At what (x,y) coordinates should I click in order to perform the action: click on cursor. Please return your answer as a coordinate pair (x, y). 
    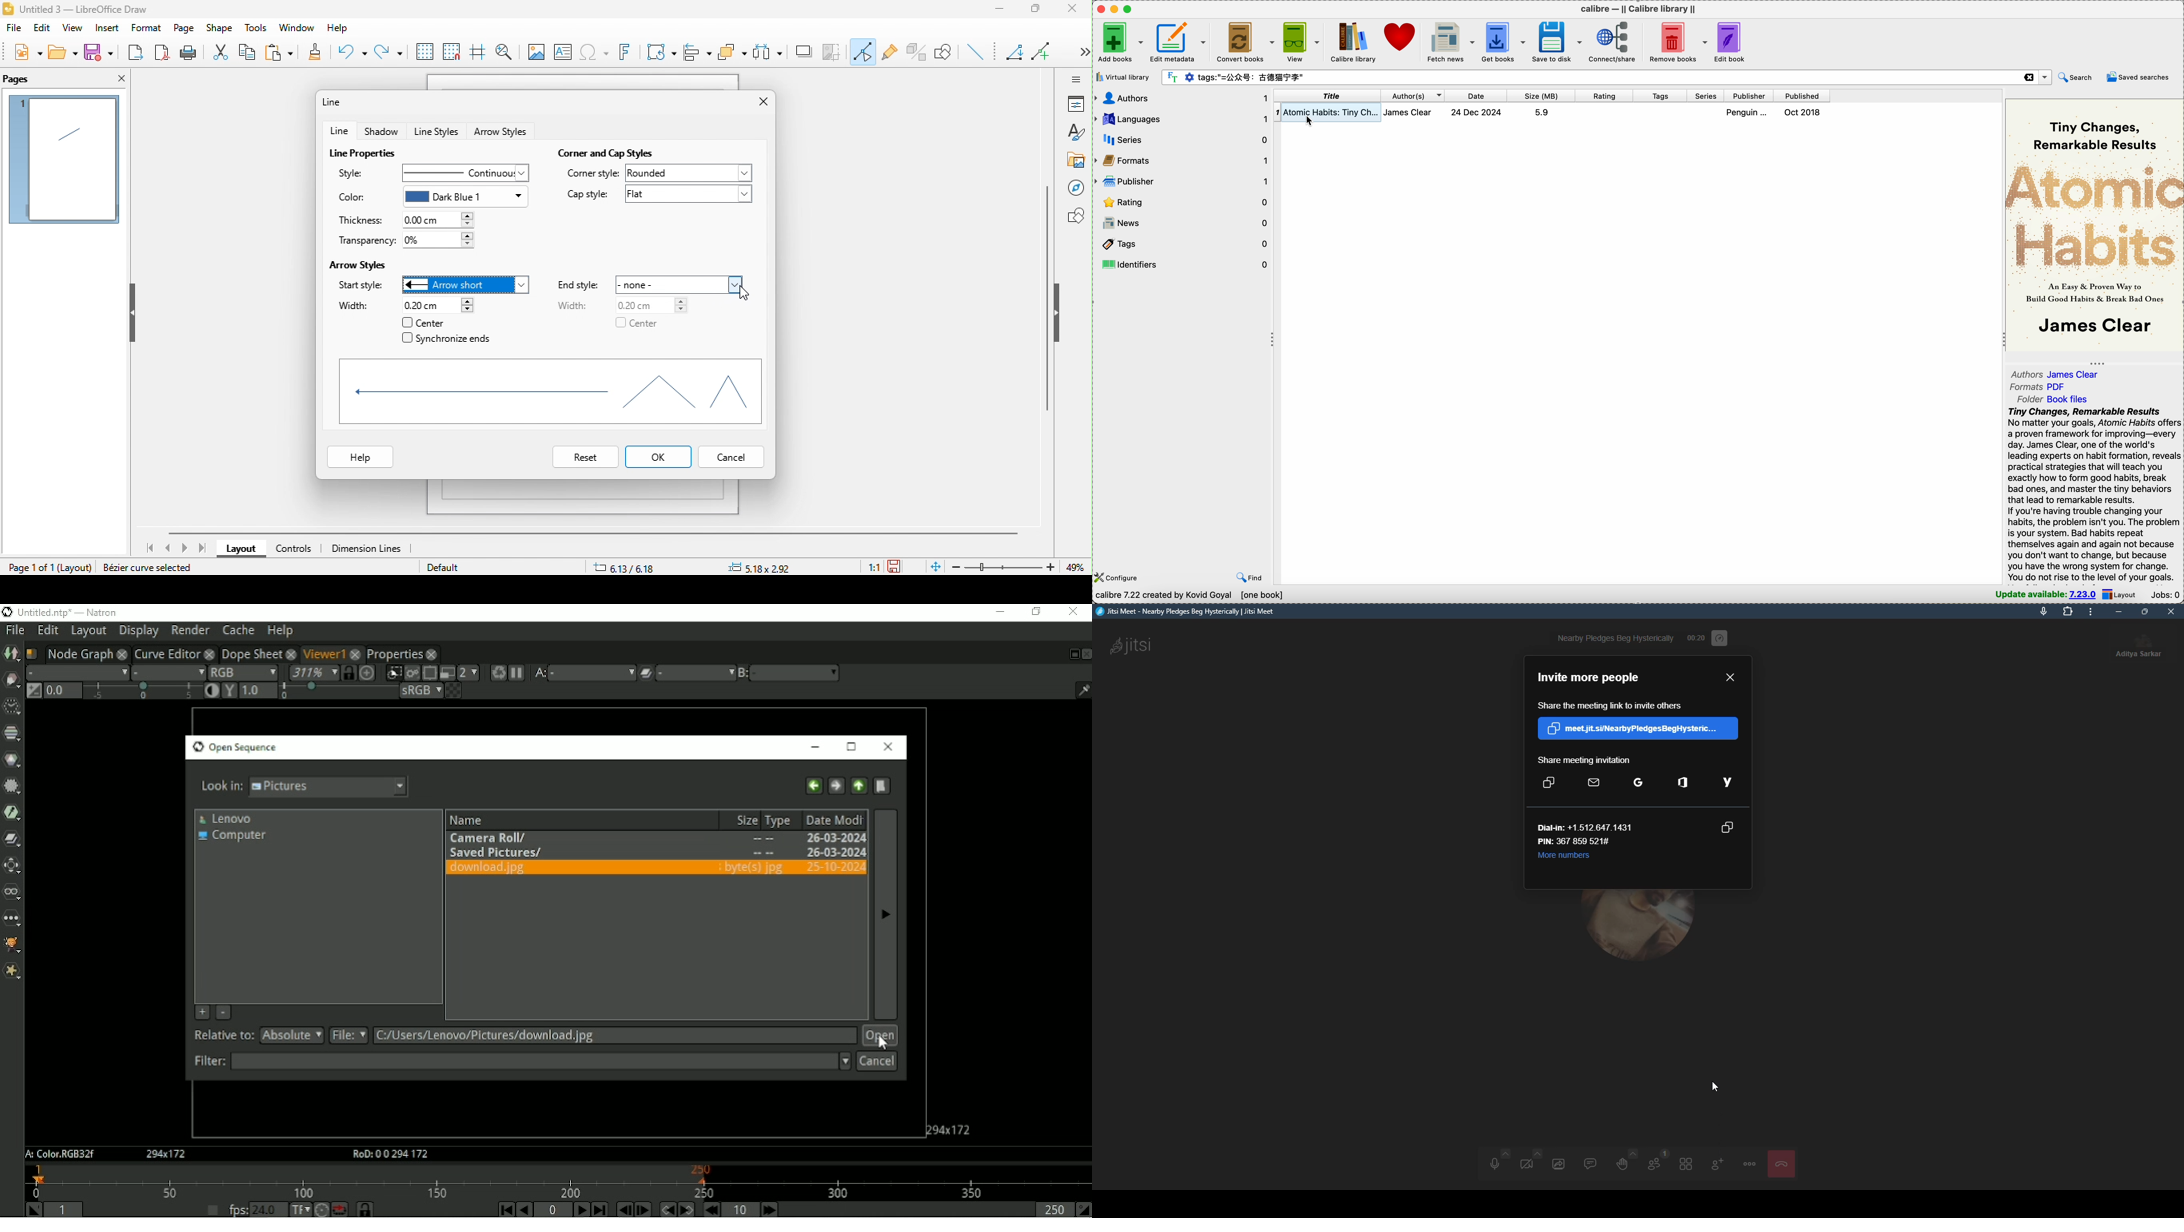
    Looking at the image, I should click on (1711, 1086).